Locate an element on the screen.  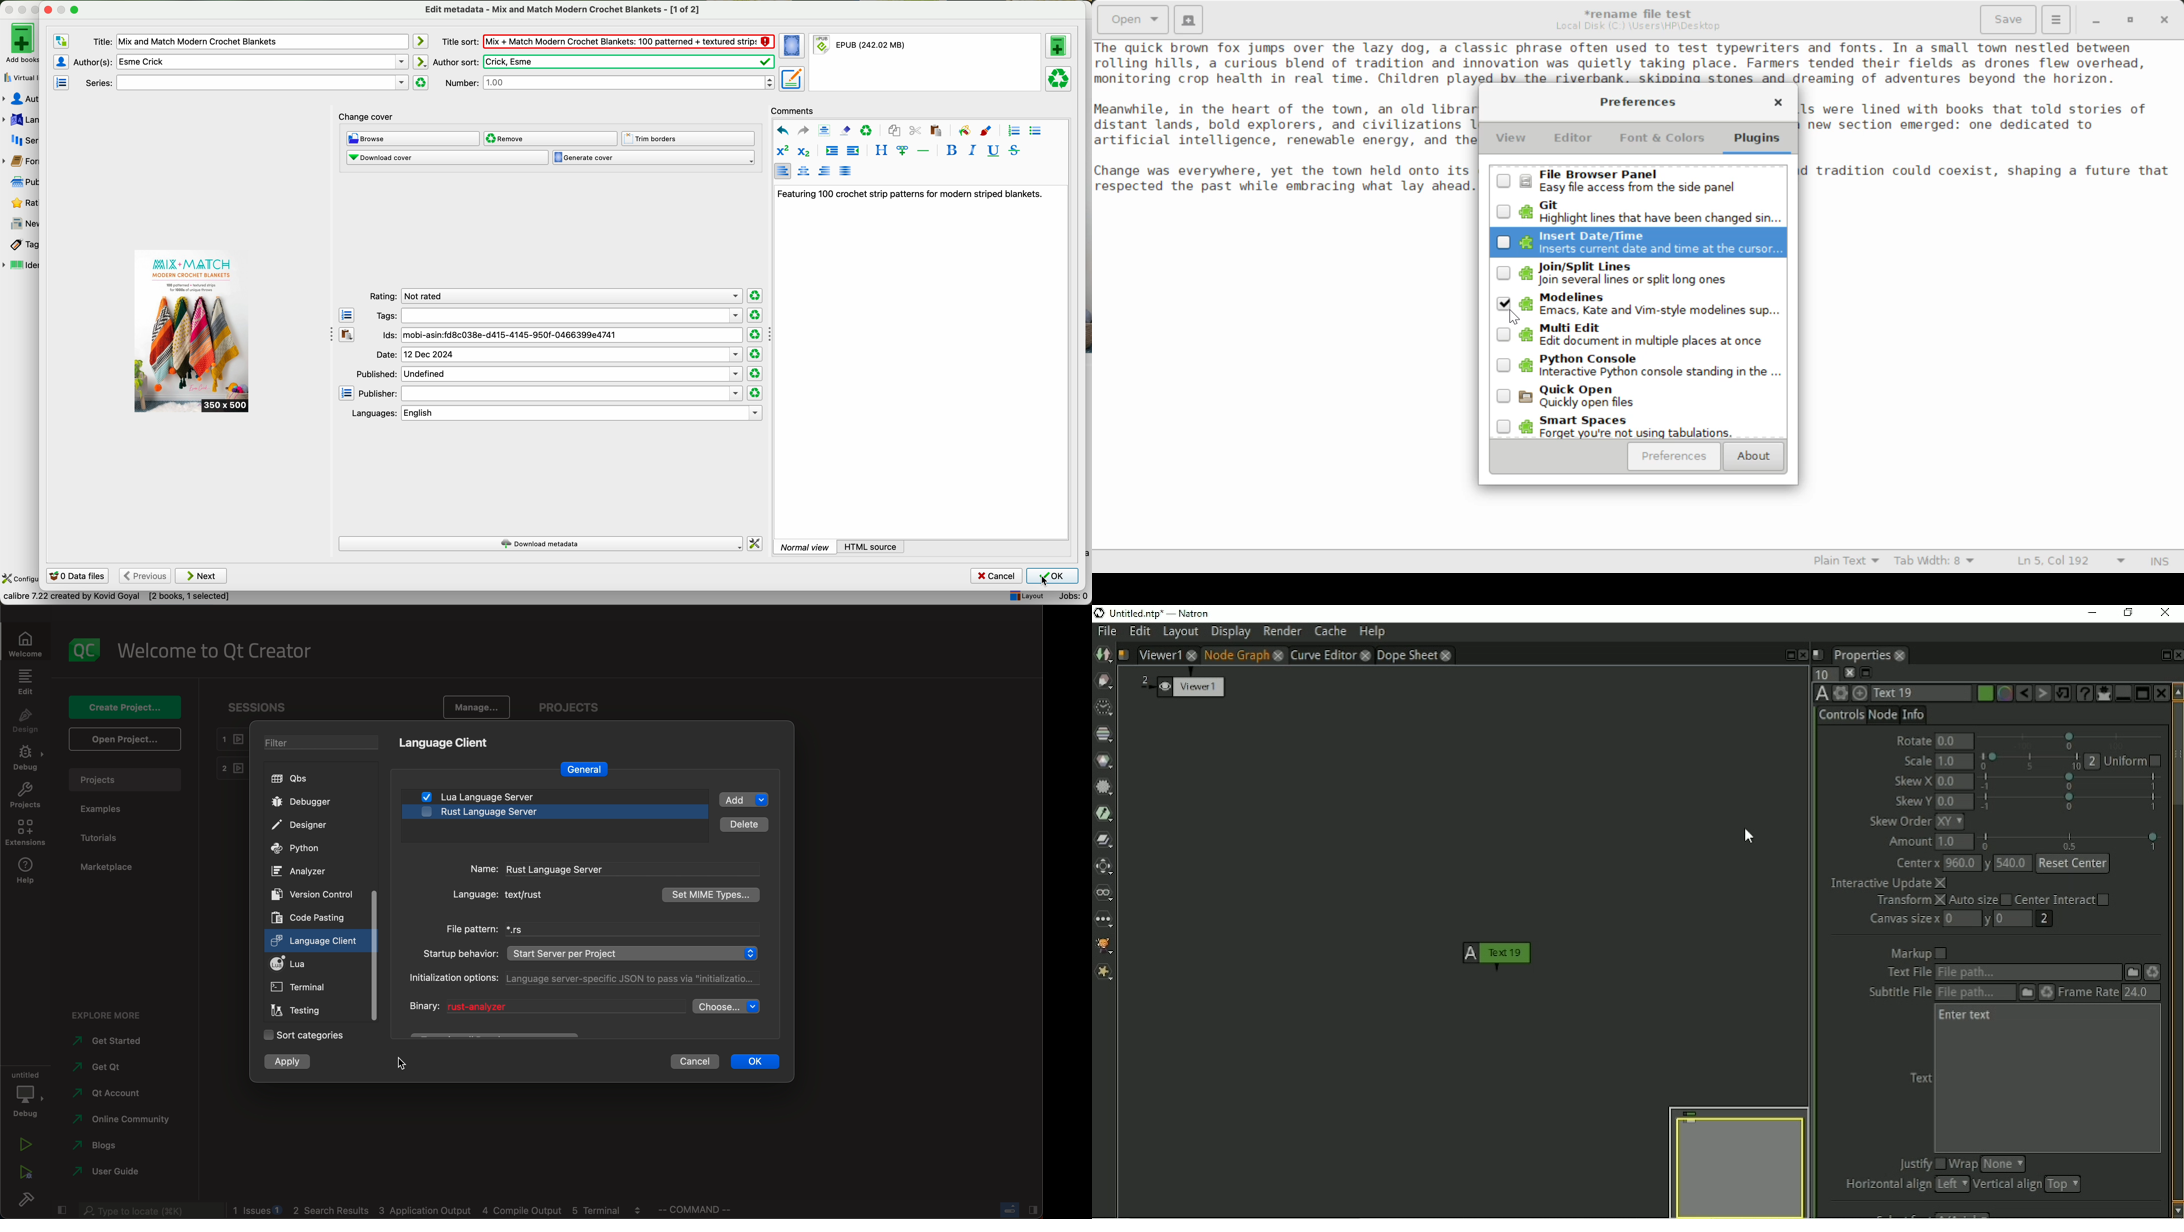
copy is located at coordinates (894, 131).